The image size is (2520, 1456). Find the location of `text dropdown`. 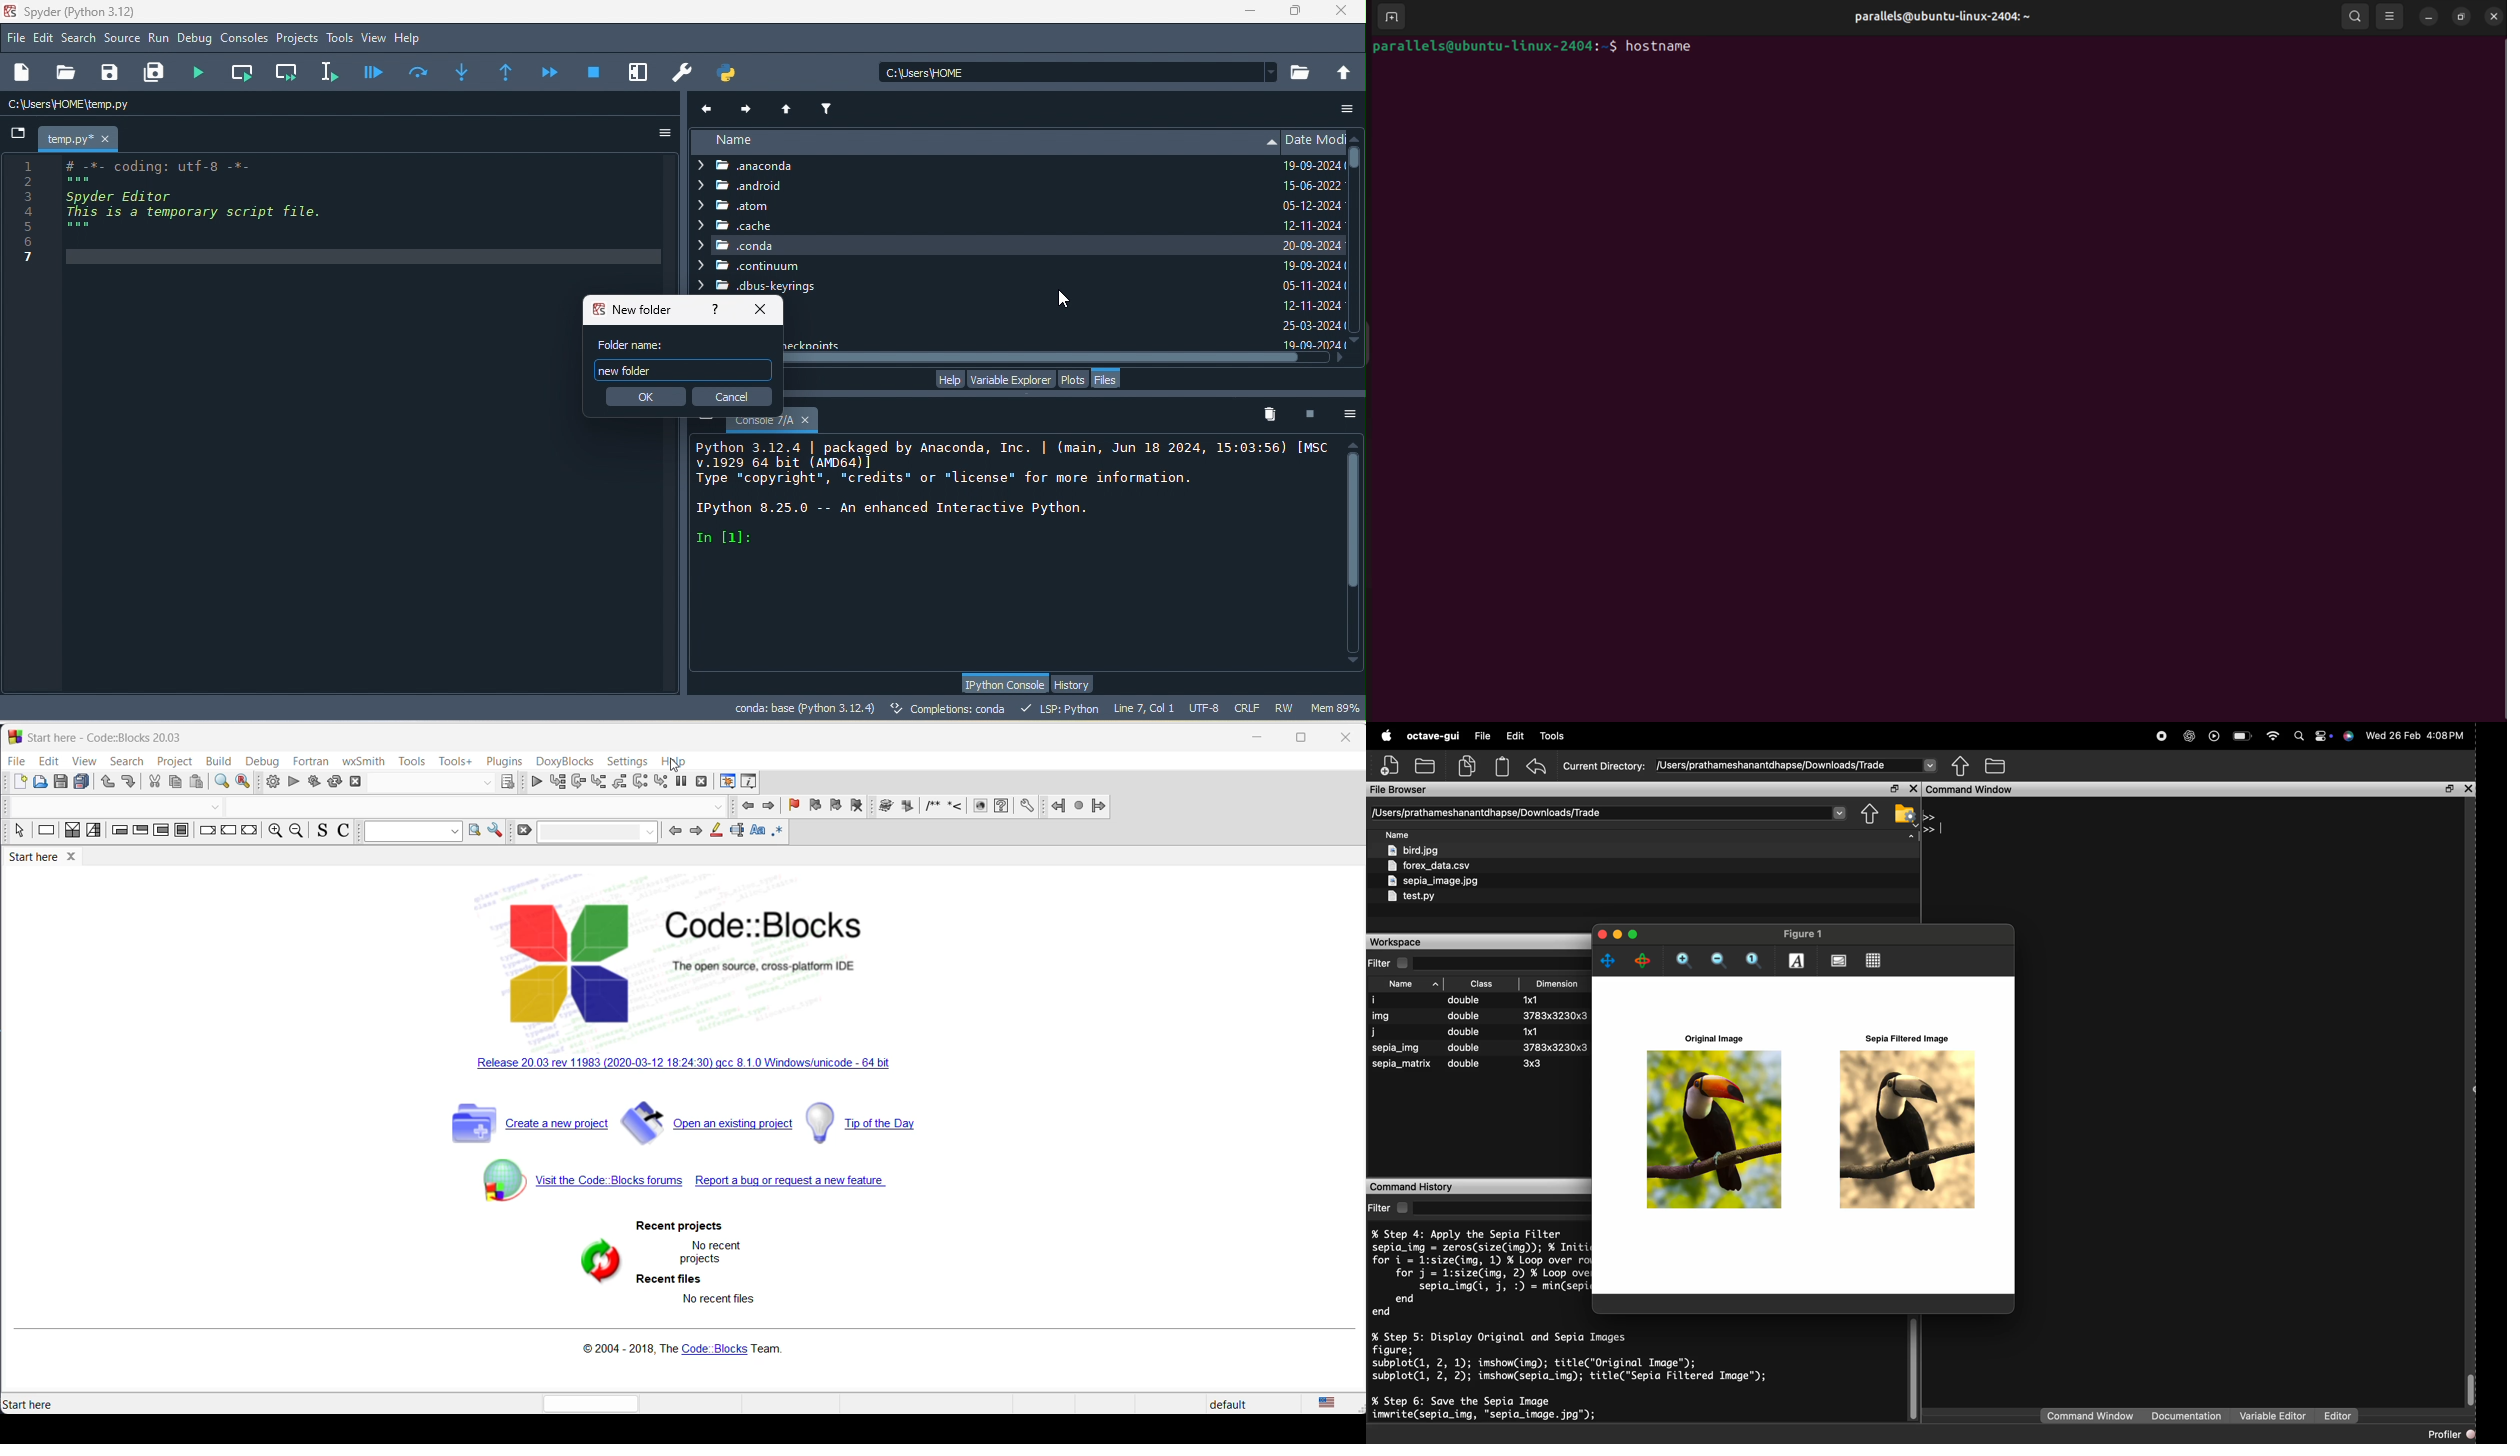

text dropdown is located at coordinates (409, 831).